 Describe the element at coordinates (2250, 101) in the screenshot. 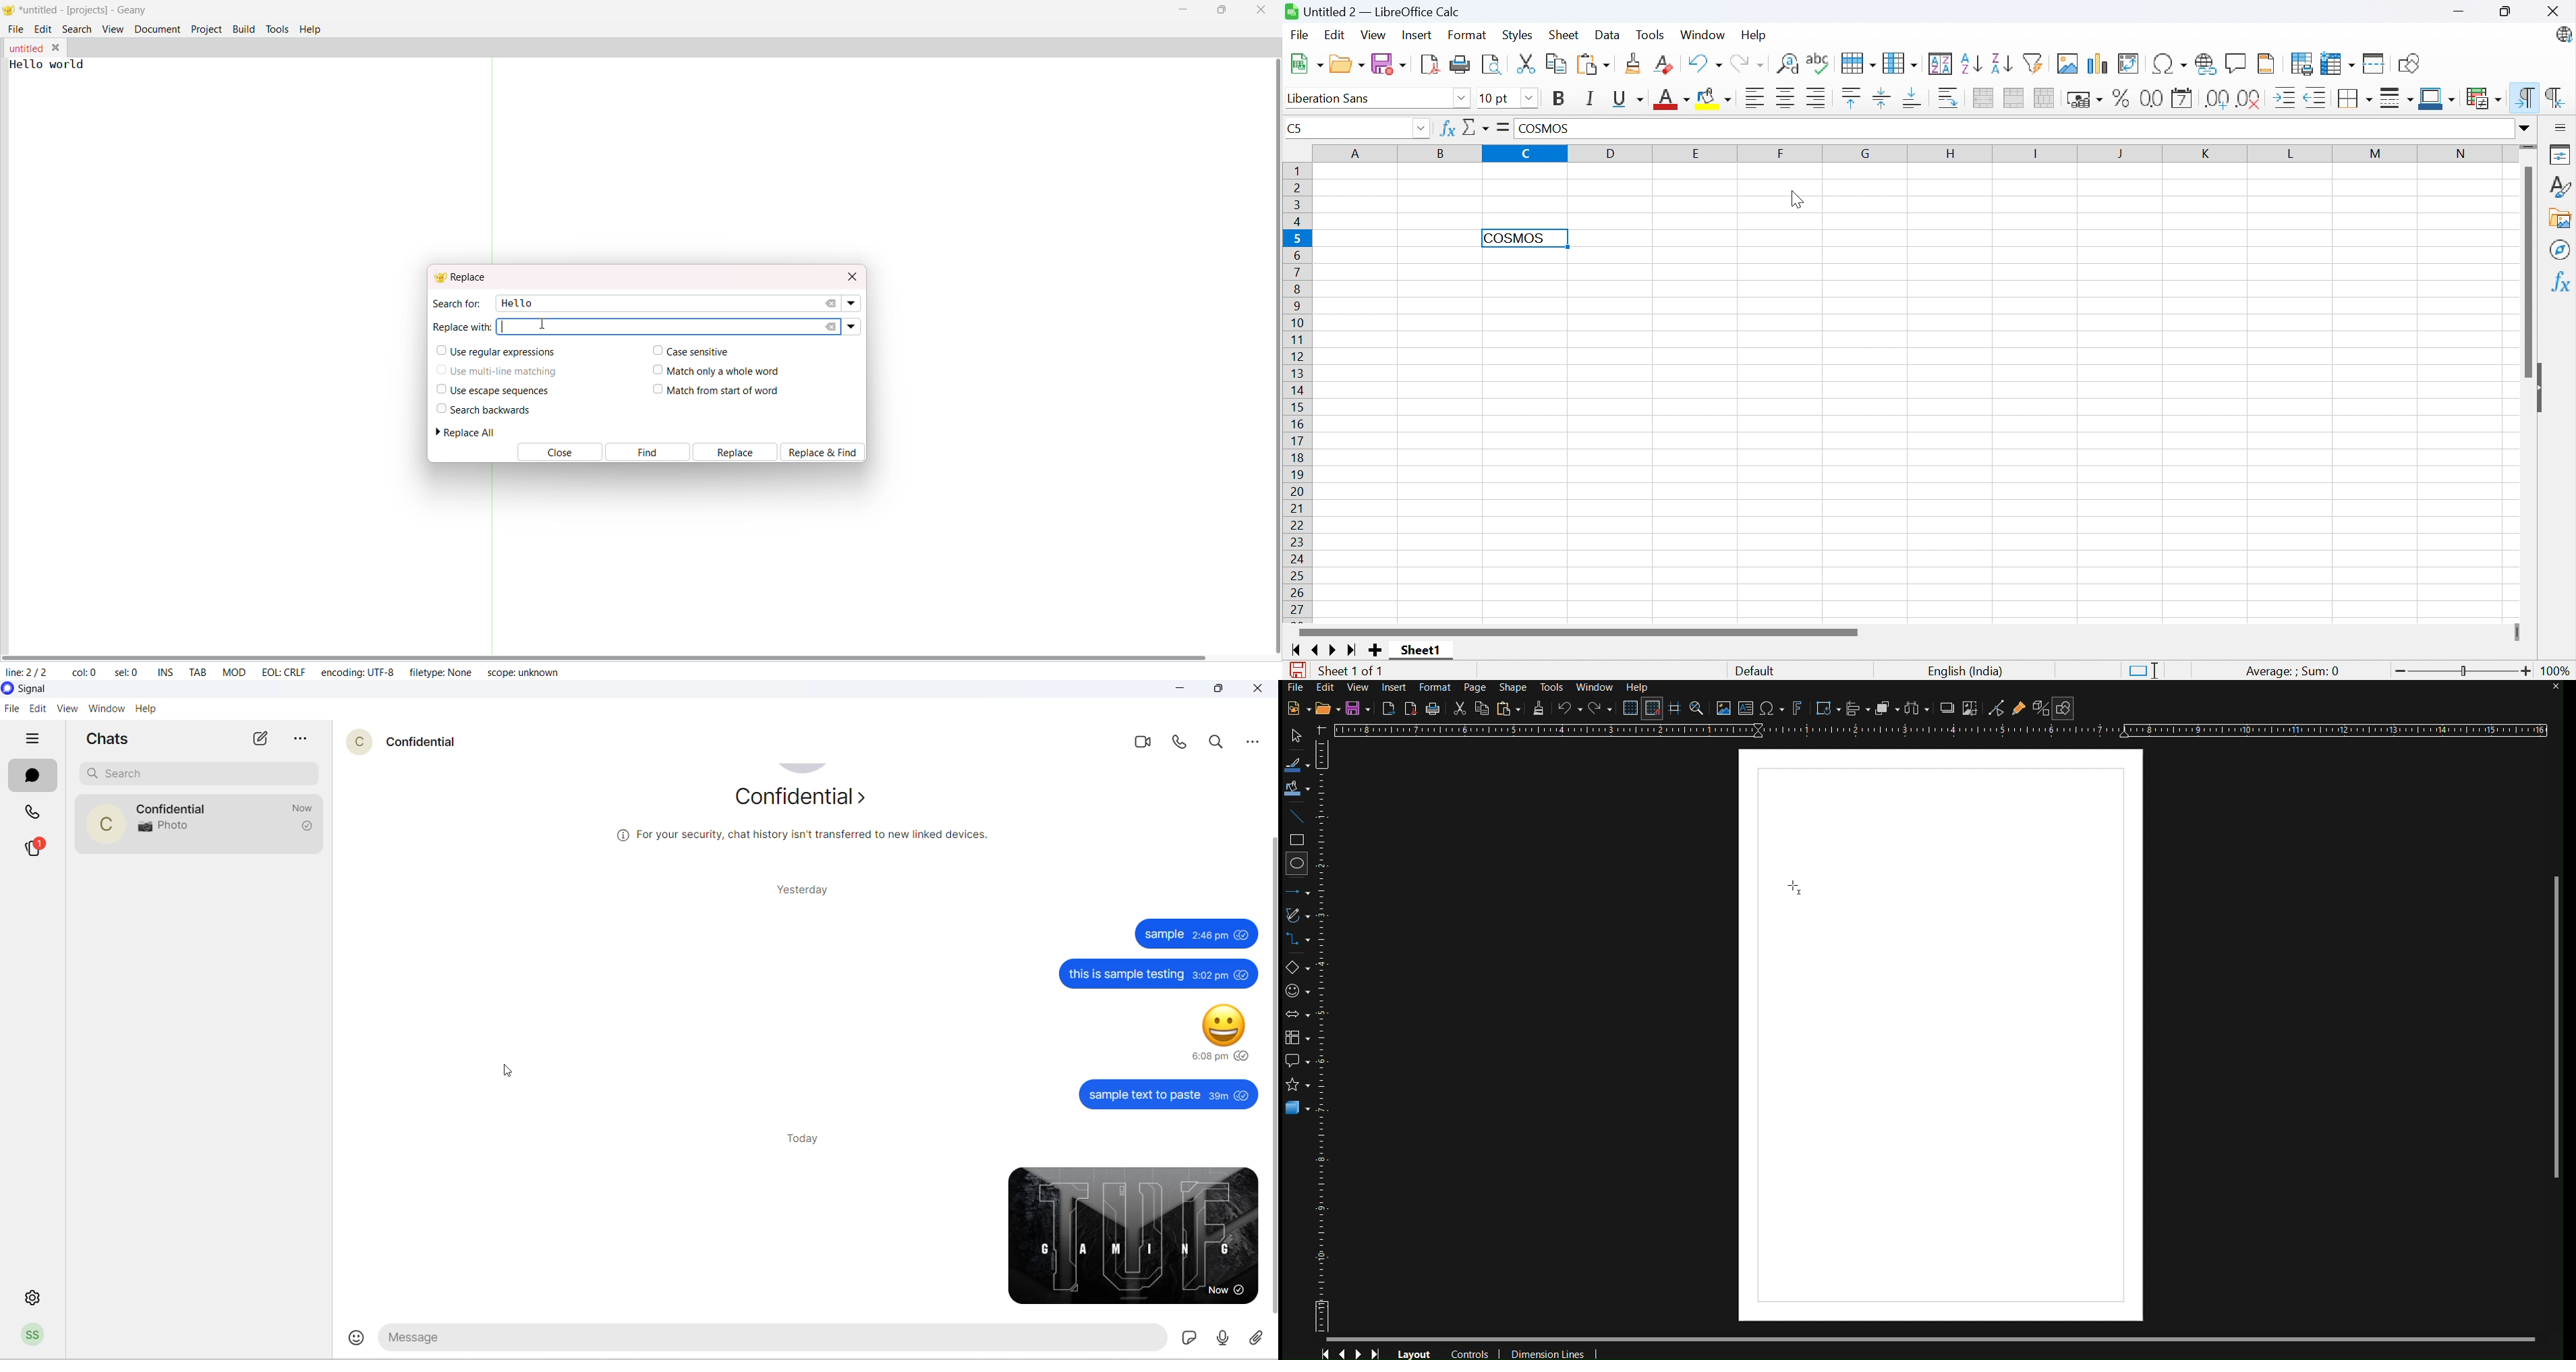

I see `Delete decimal place` at that location.